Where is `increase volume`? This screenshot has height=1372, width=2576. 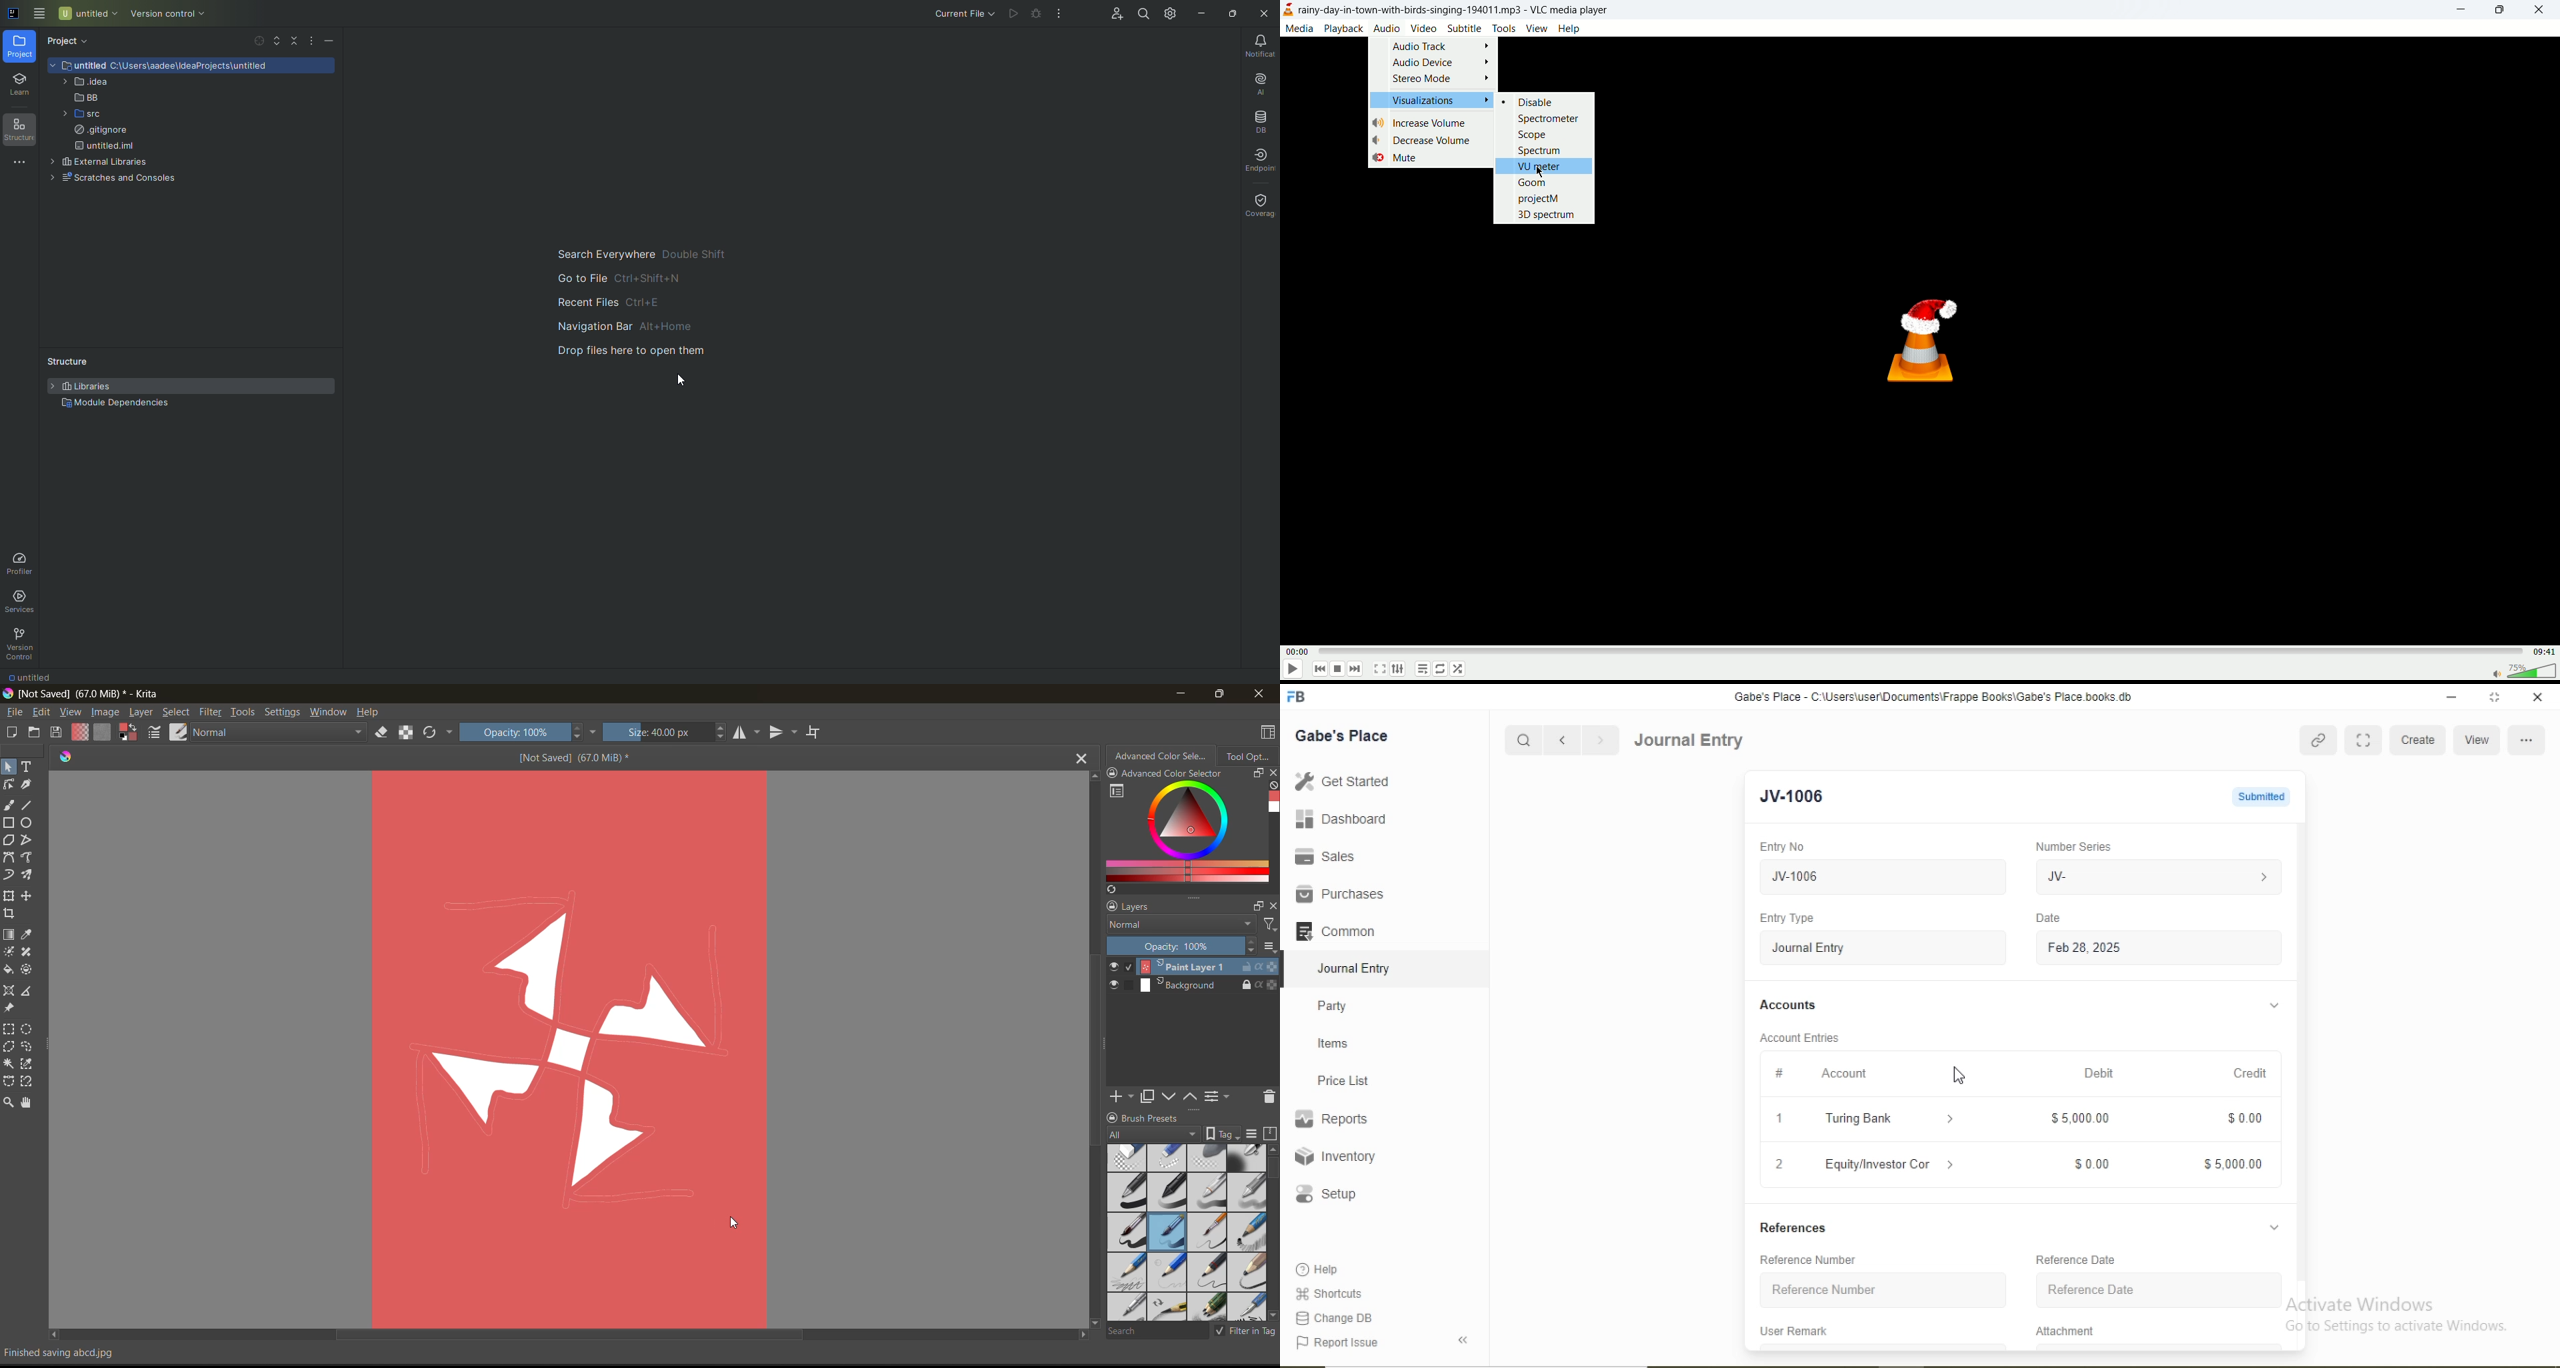
increase volume is located at coordinates (1424, 122).